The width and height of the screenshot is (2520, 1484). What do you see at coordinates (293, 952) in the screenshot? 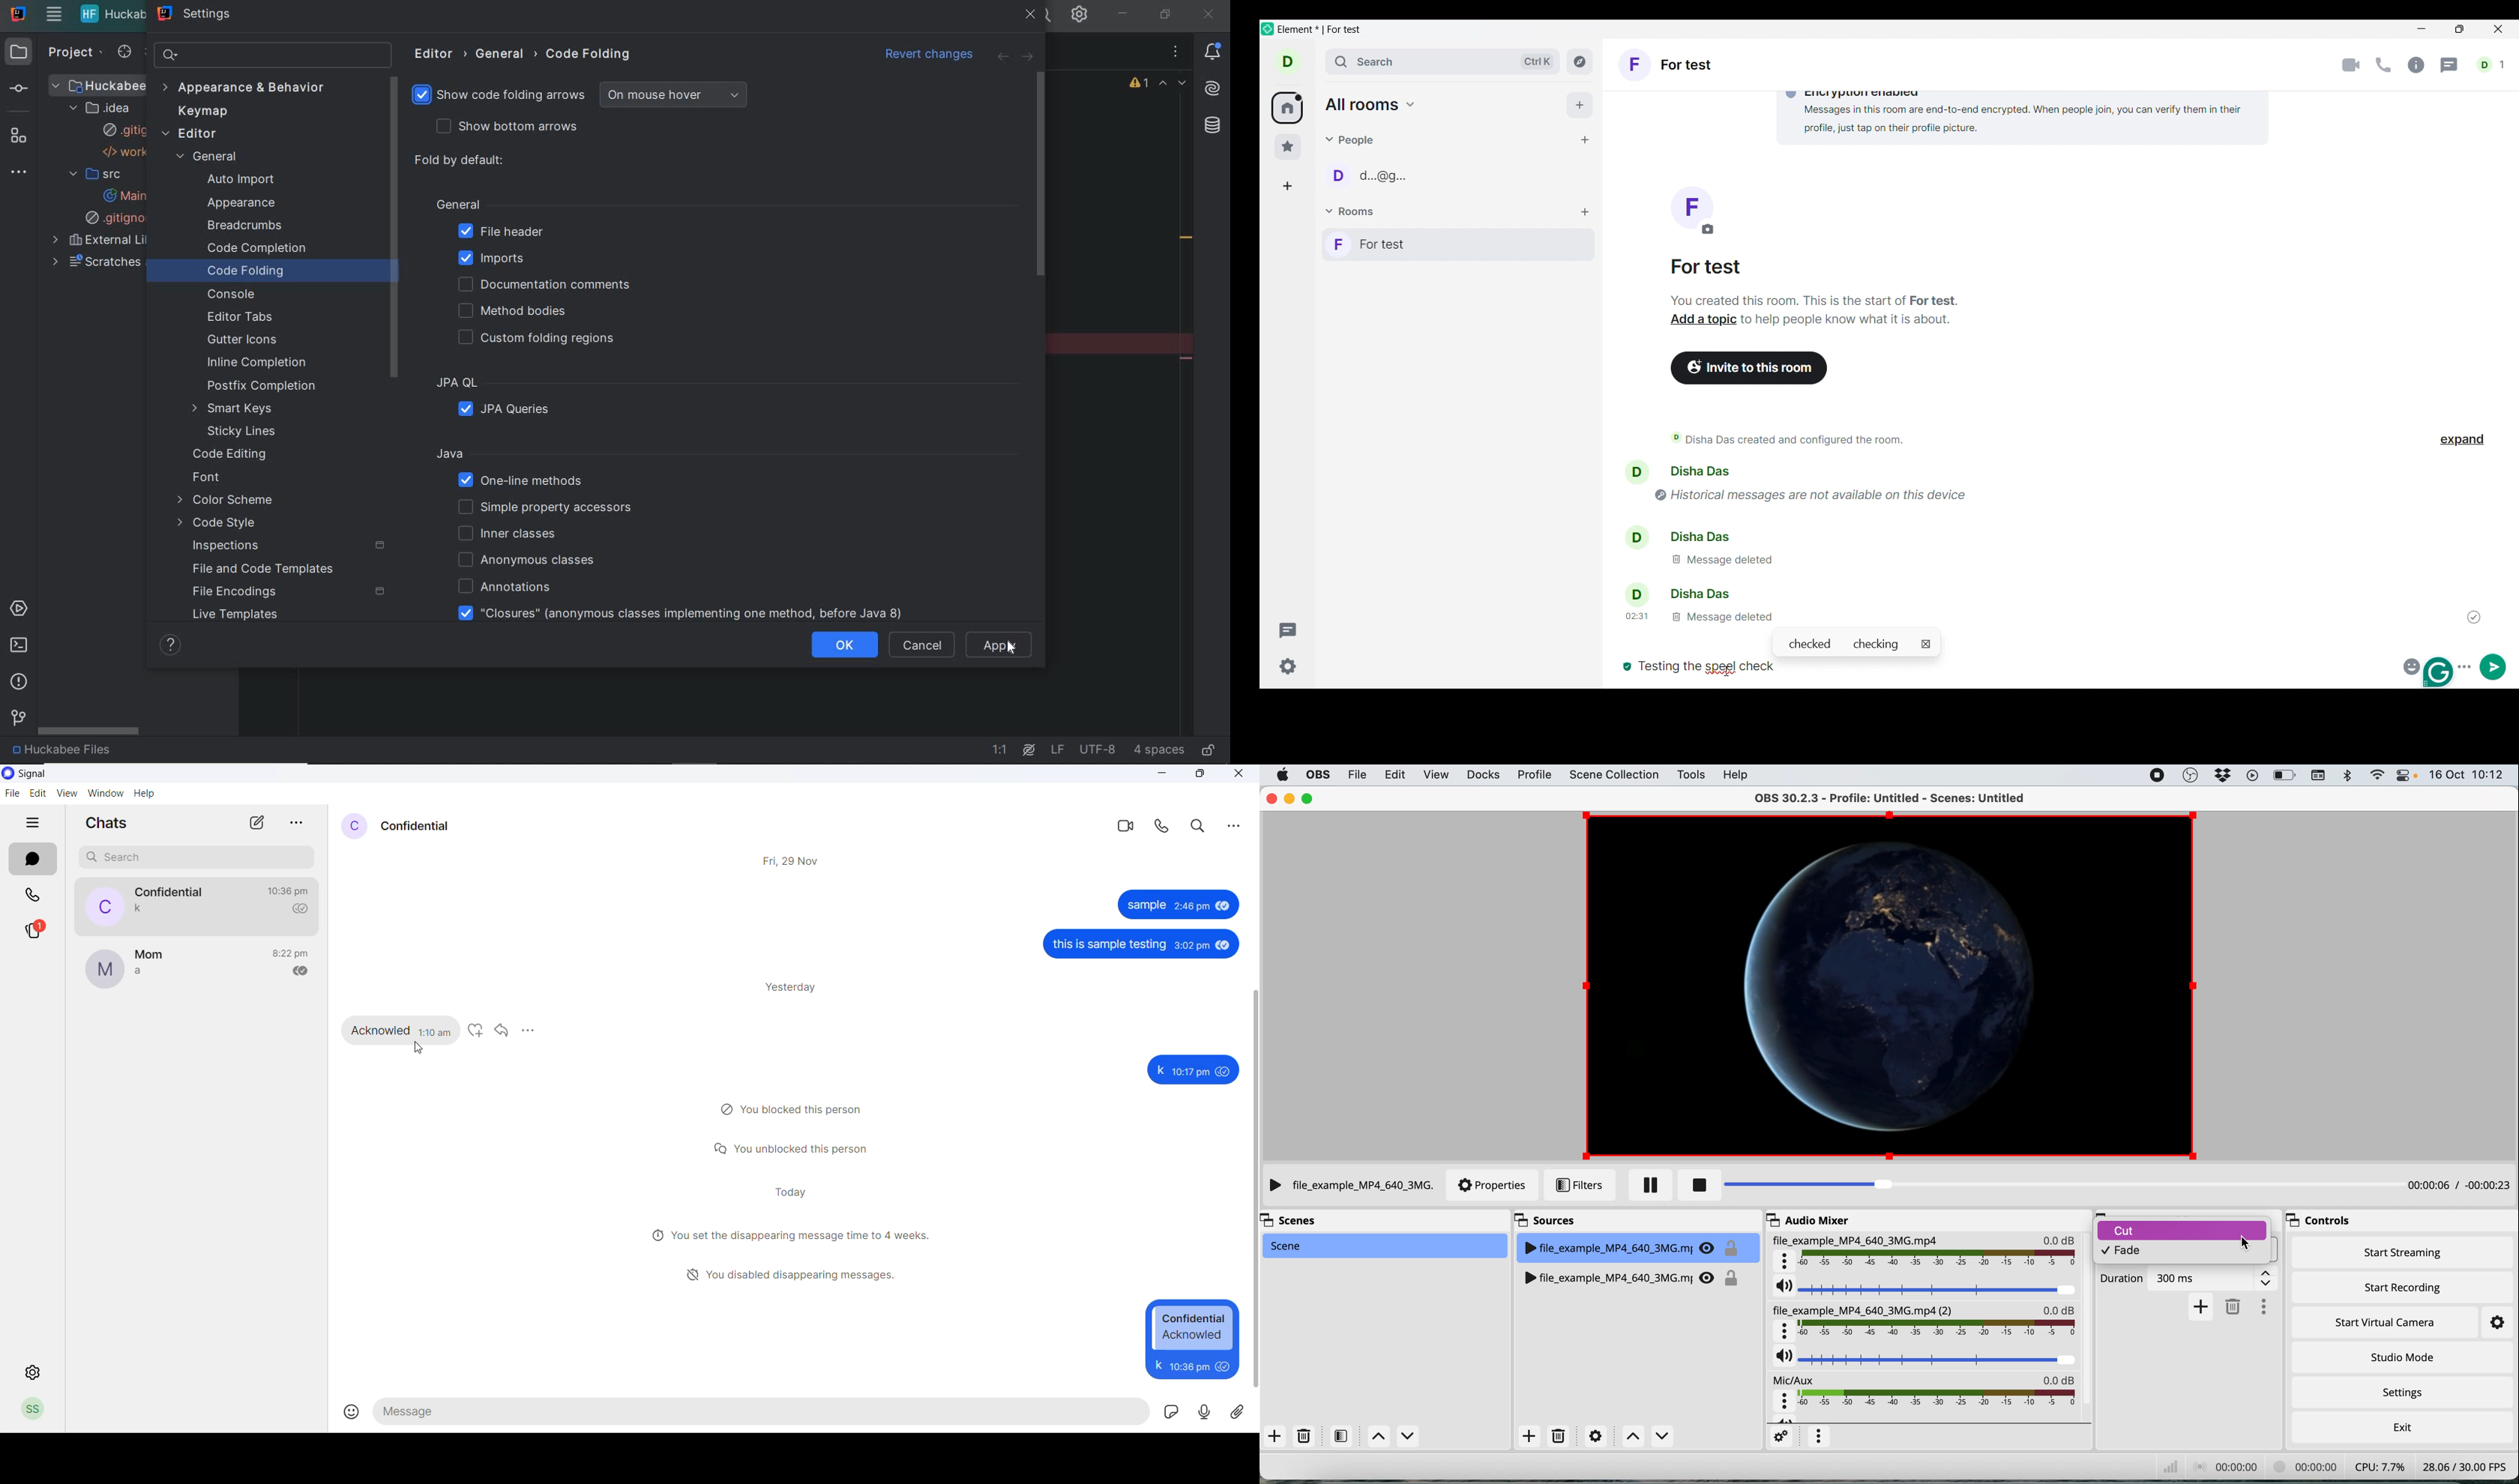
I see `last message time` at bounding box center [293, 952].